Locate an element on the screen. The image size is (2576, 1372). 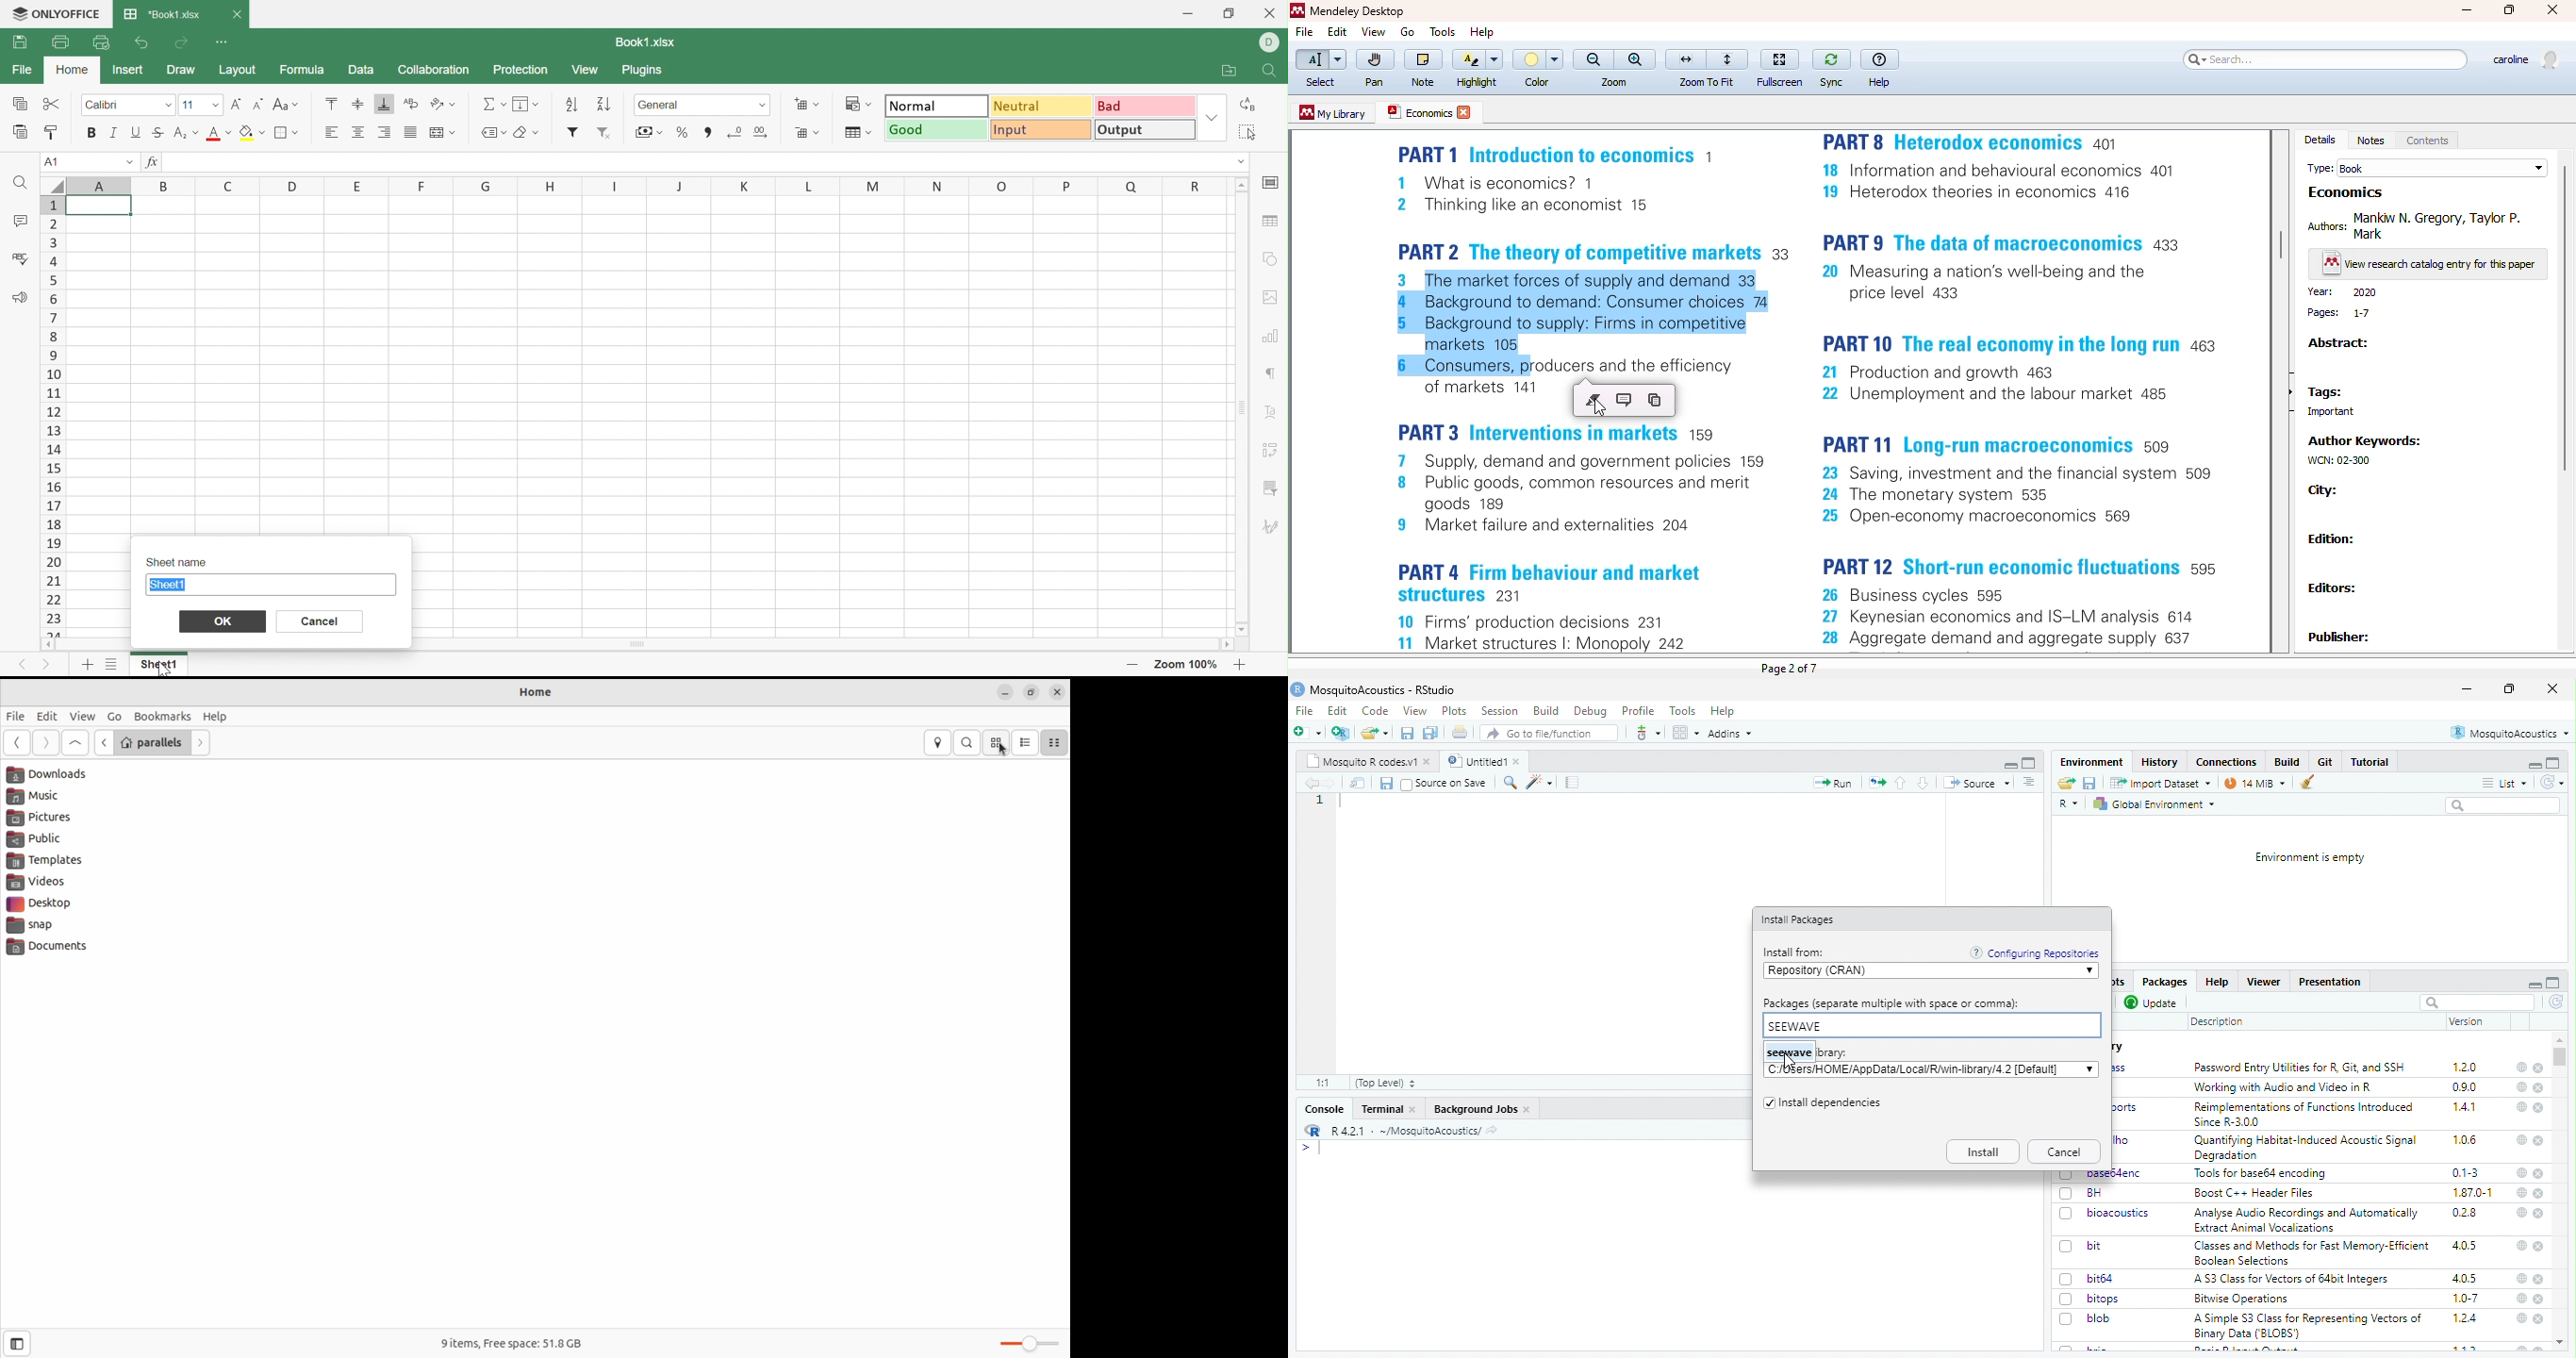
Tutorial is located at coordinates (2370, 762).